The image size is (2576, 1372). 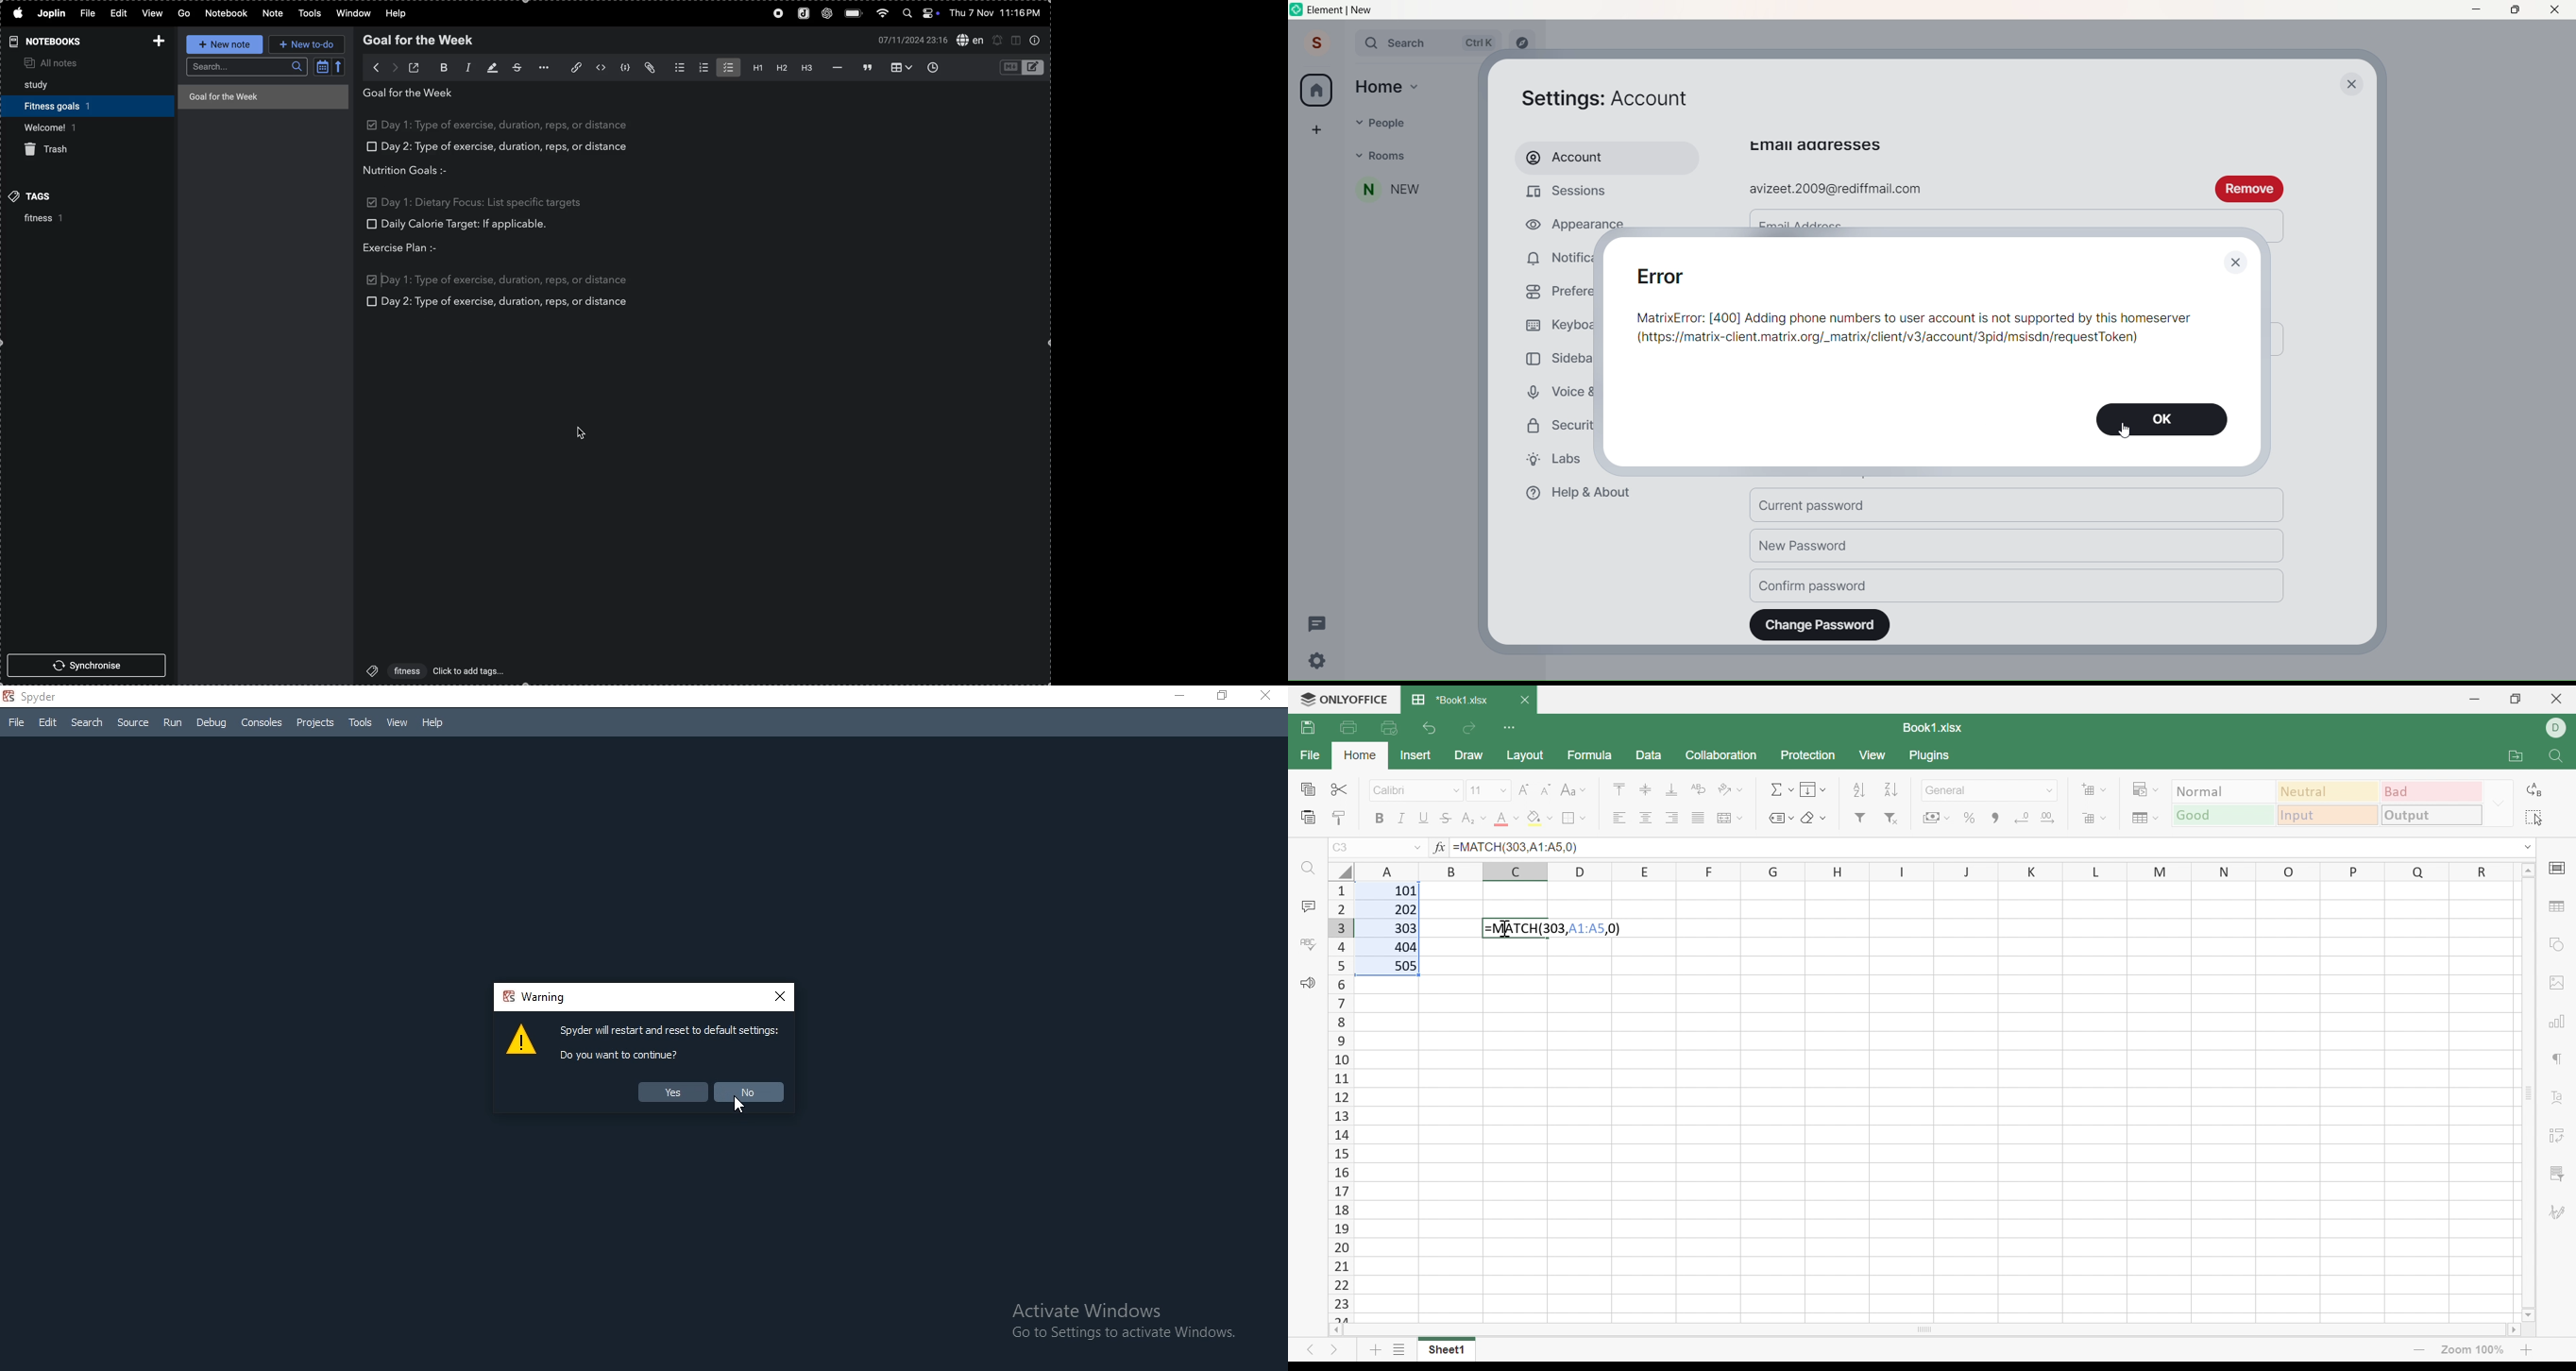 What do you see at coordinates (650, 68) in the screenshot?
I see `attach file` at bounding box center [650, 68].